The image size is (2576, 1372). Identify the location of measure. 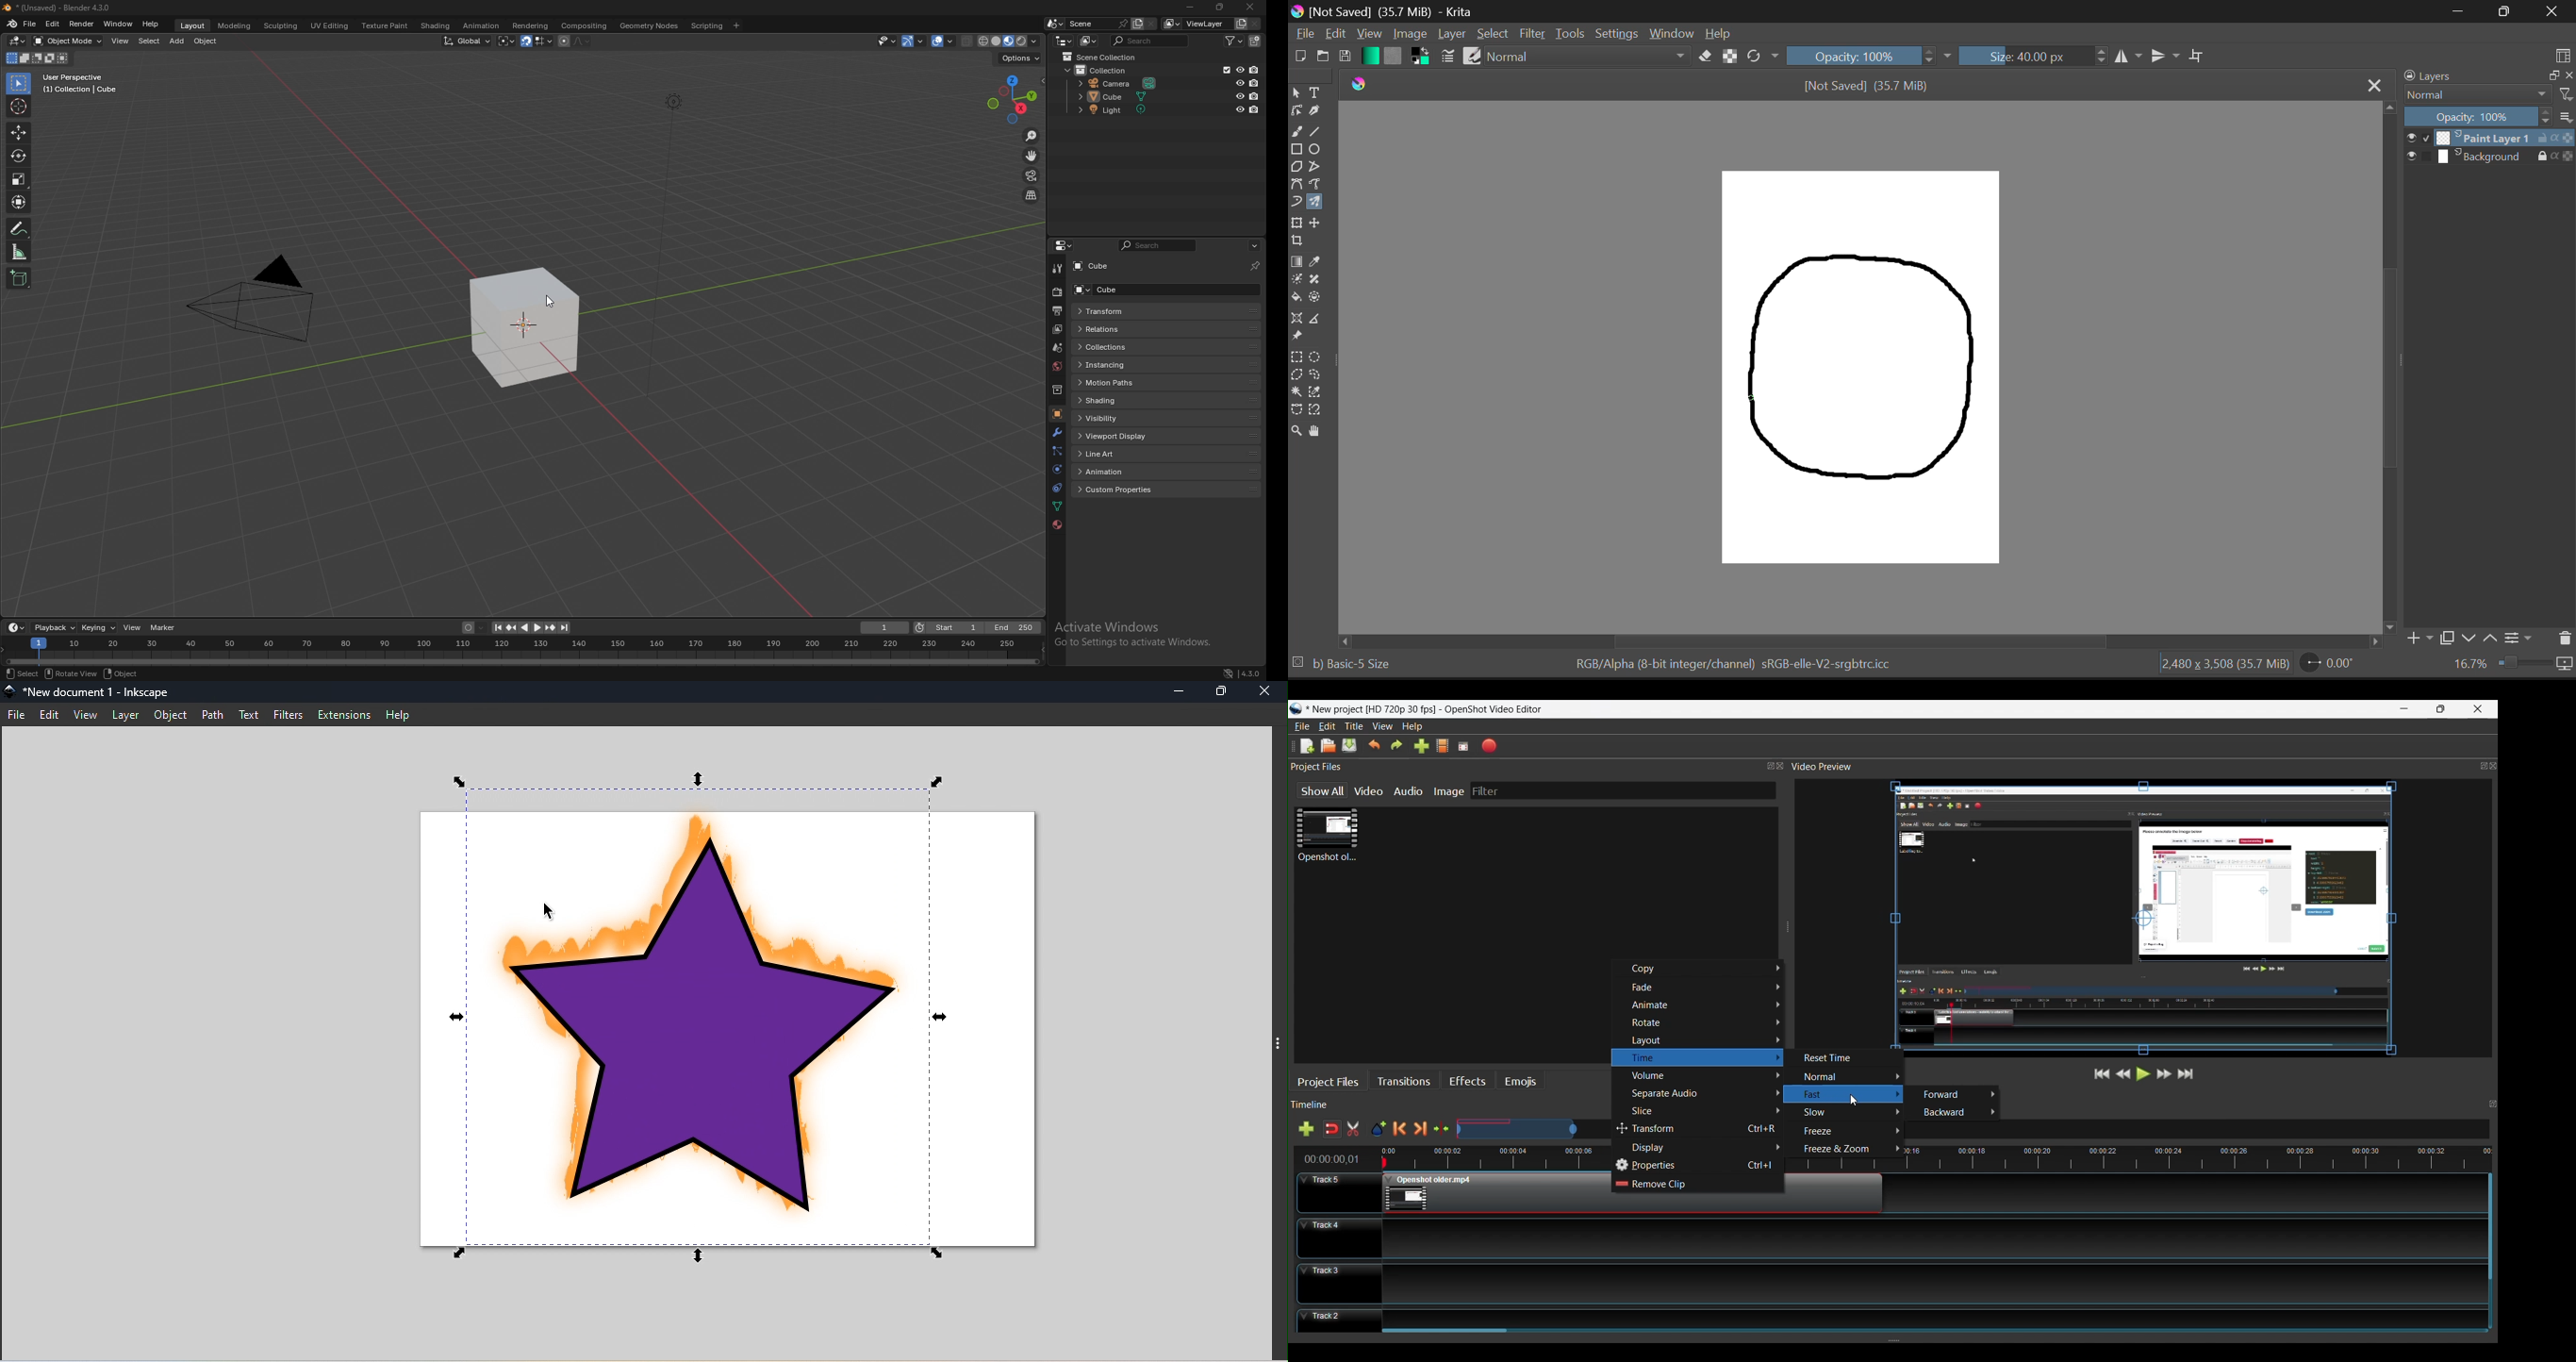
(19, 251).